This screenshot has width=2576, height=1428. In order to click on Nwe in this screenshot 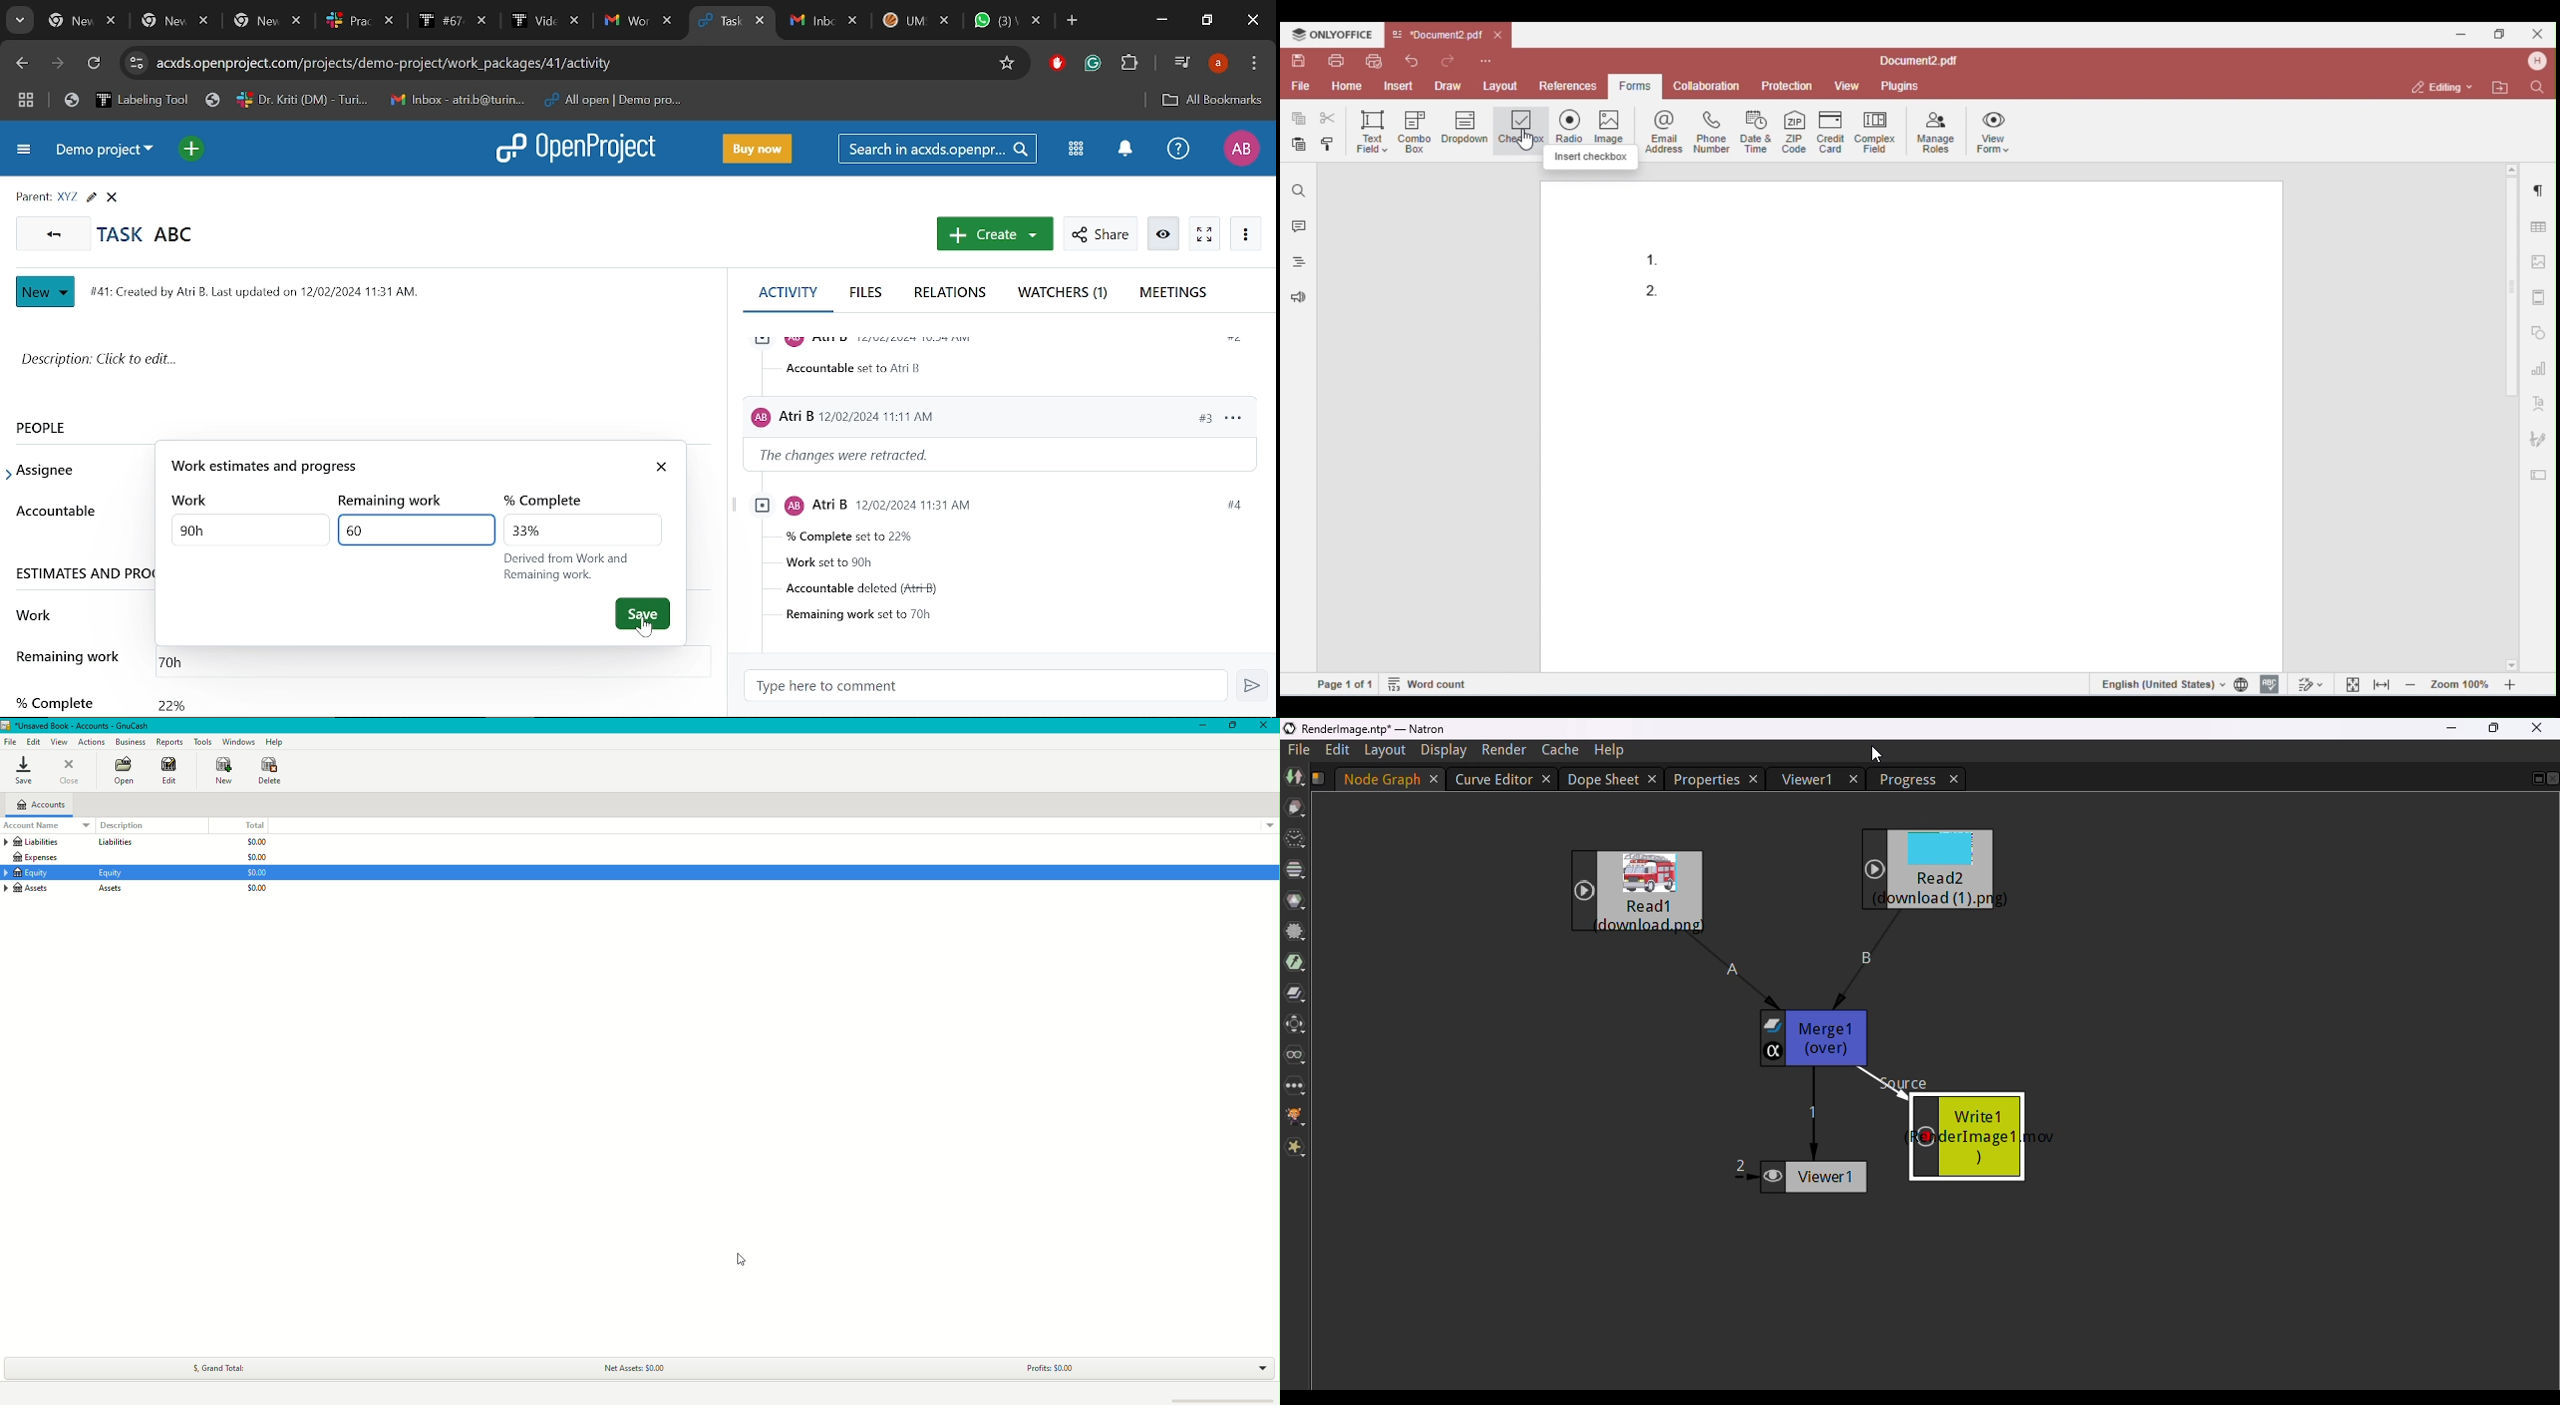, I will do `click(46, 292)`.